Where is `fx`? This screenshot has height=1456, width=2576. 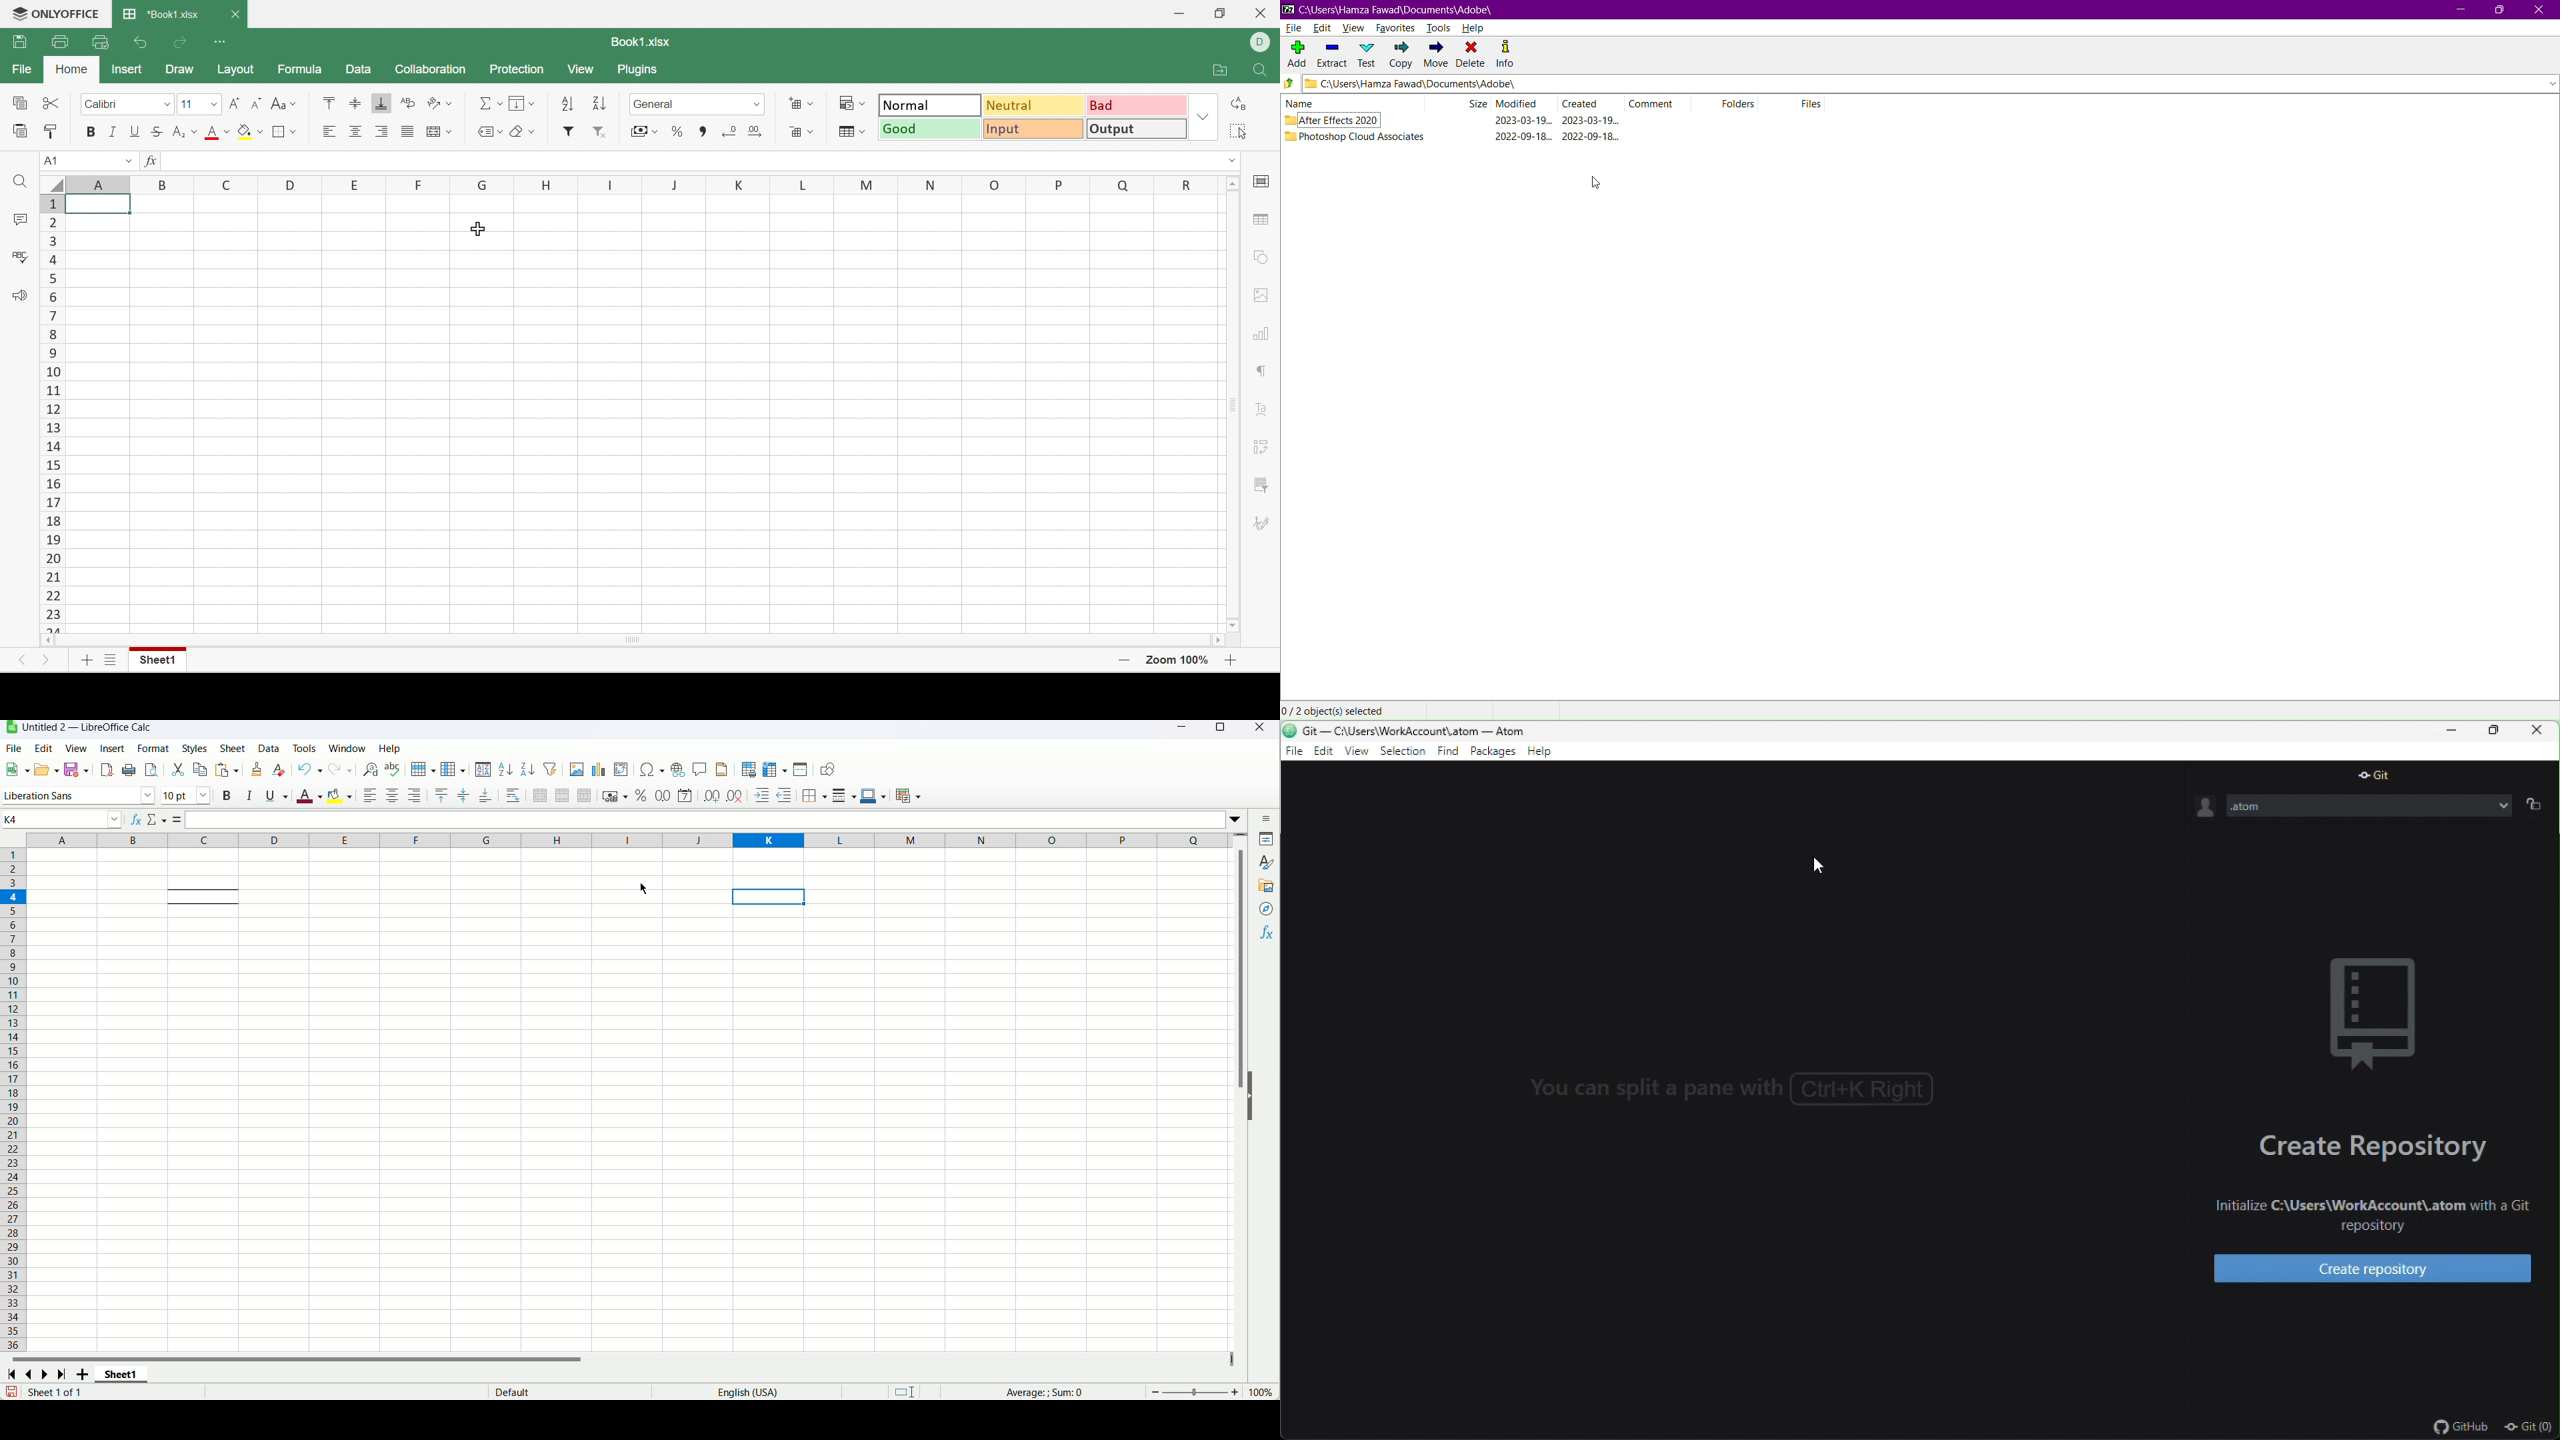 fx is located at coordinates (147, 161).